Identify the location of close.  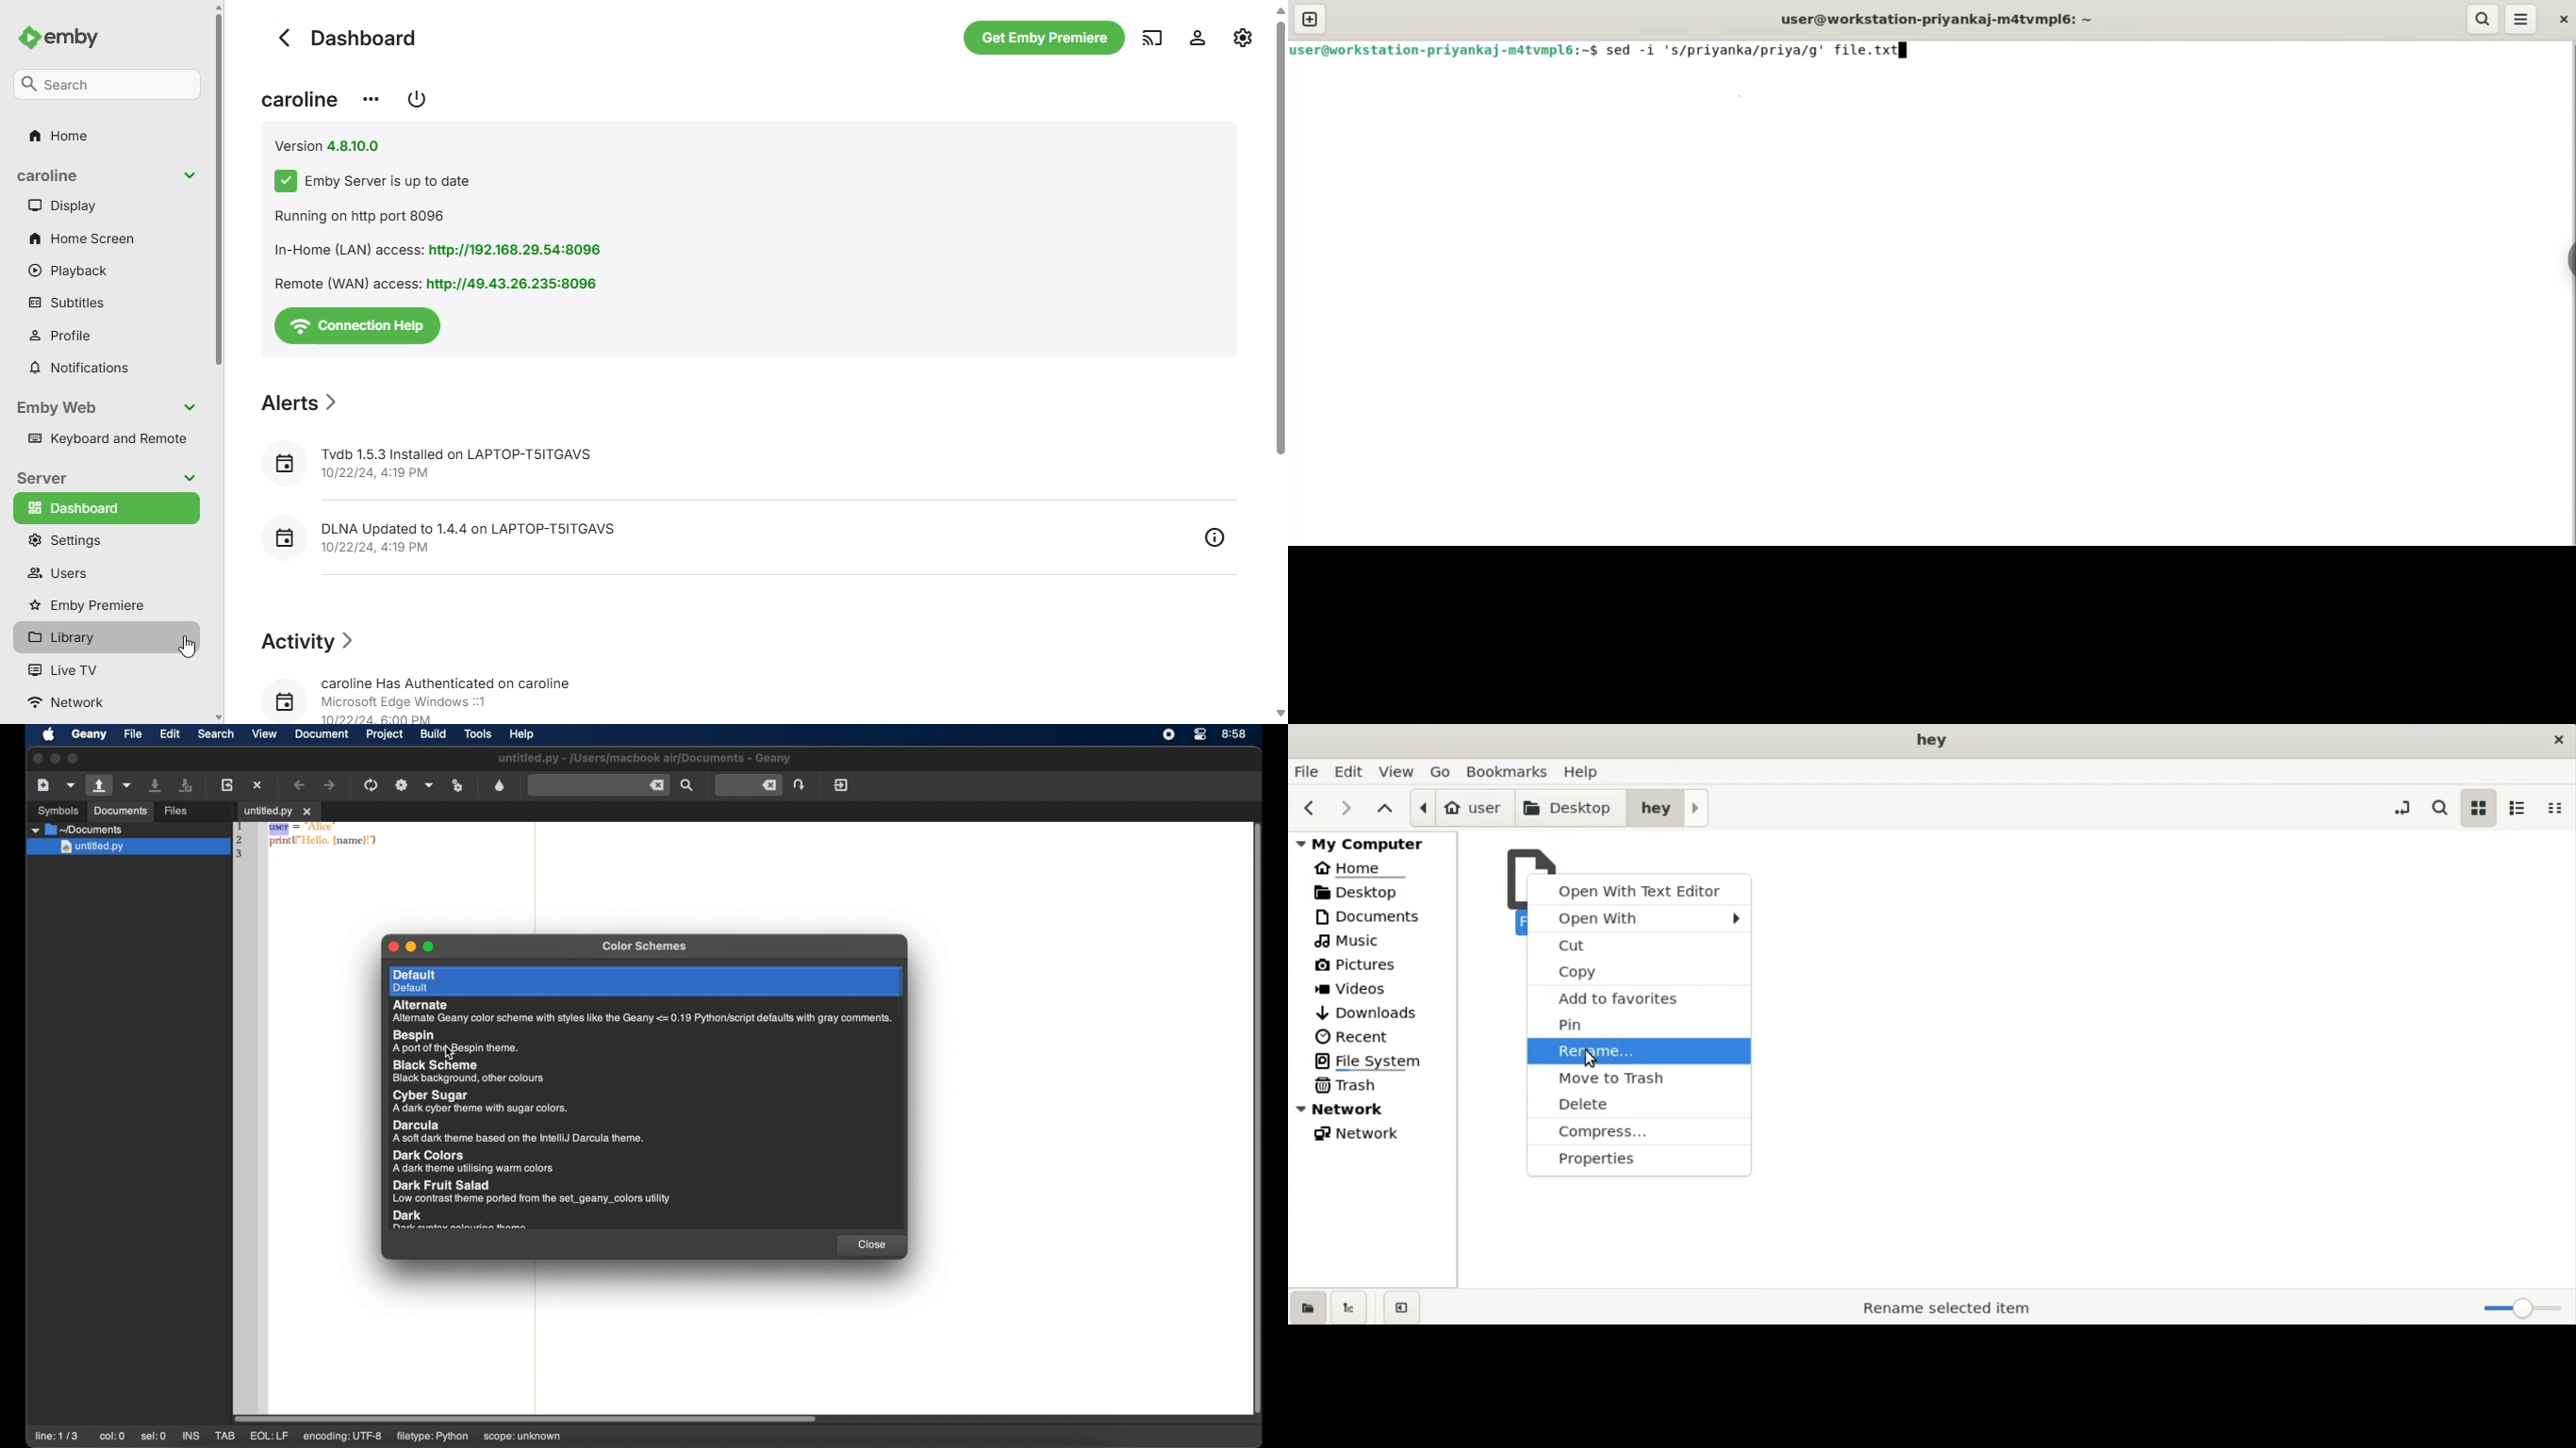
(392, 947).